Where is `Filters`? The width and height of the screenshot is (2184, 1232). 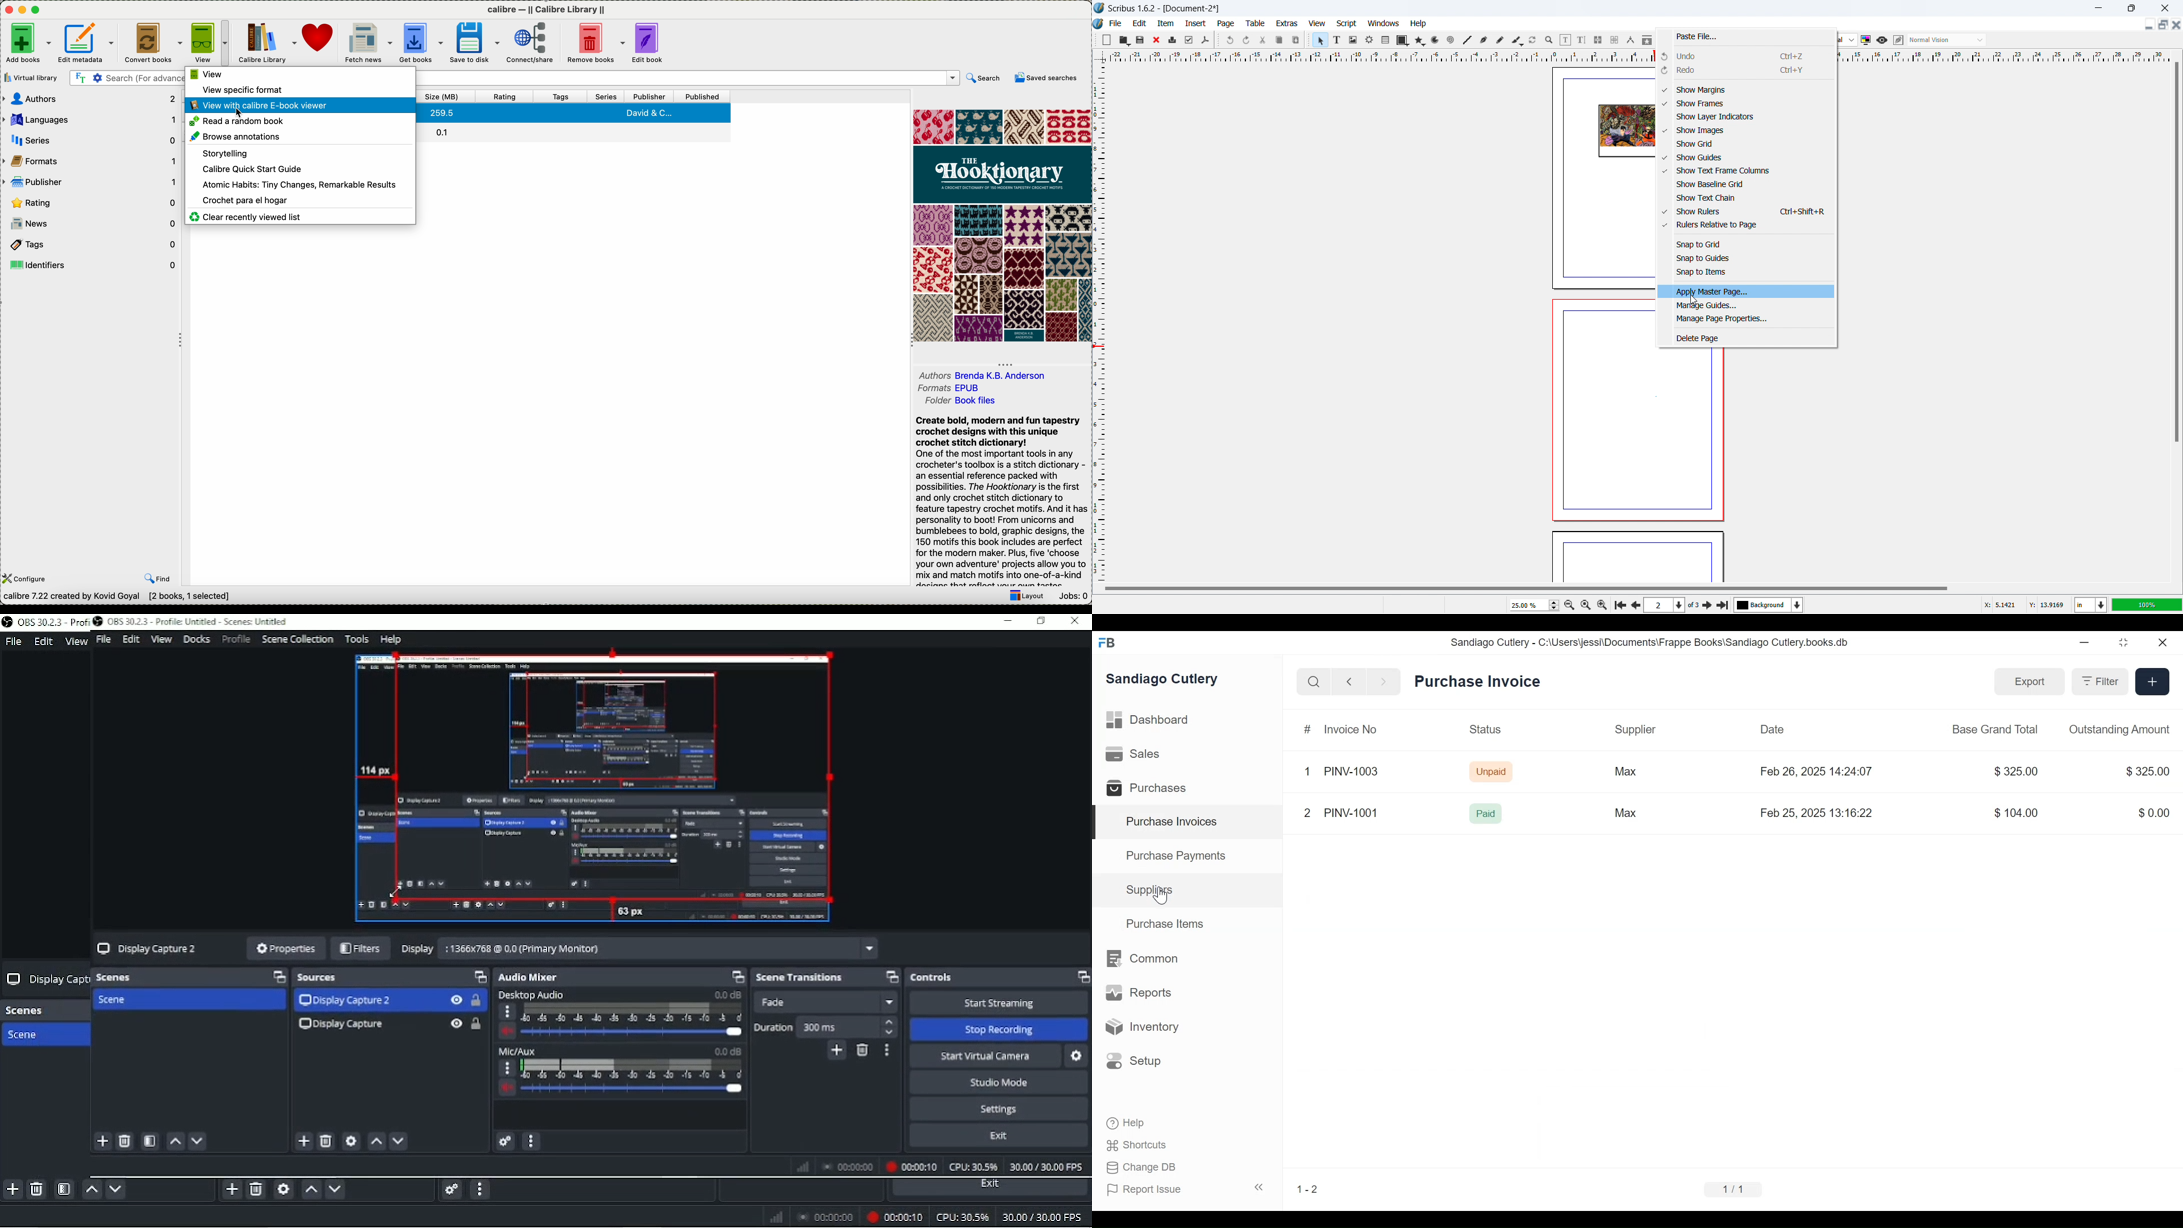 Filters is located at coordinates (356, 948).